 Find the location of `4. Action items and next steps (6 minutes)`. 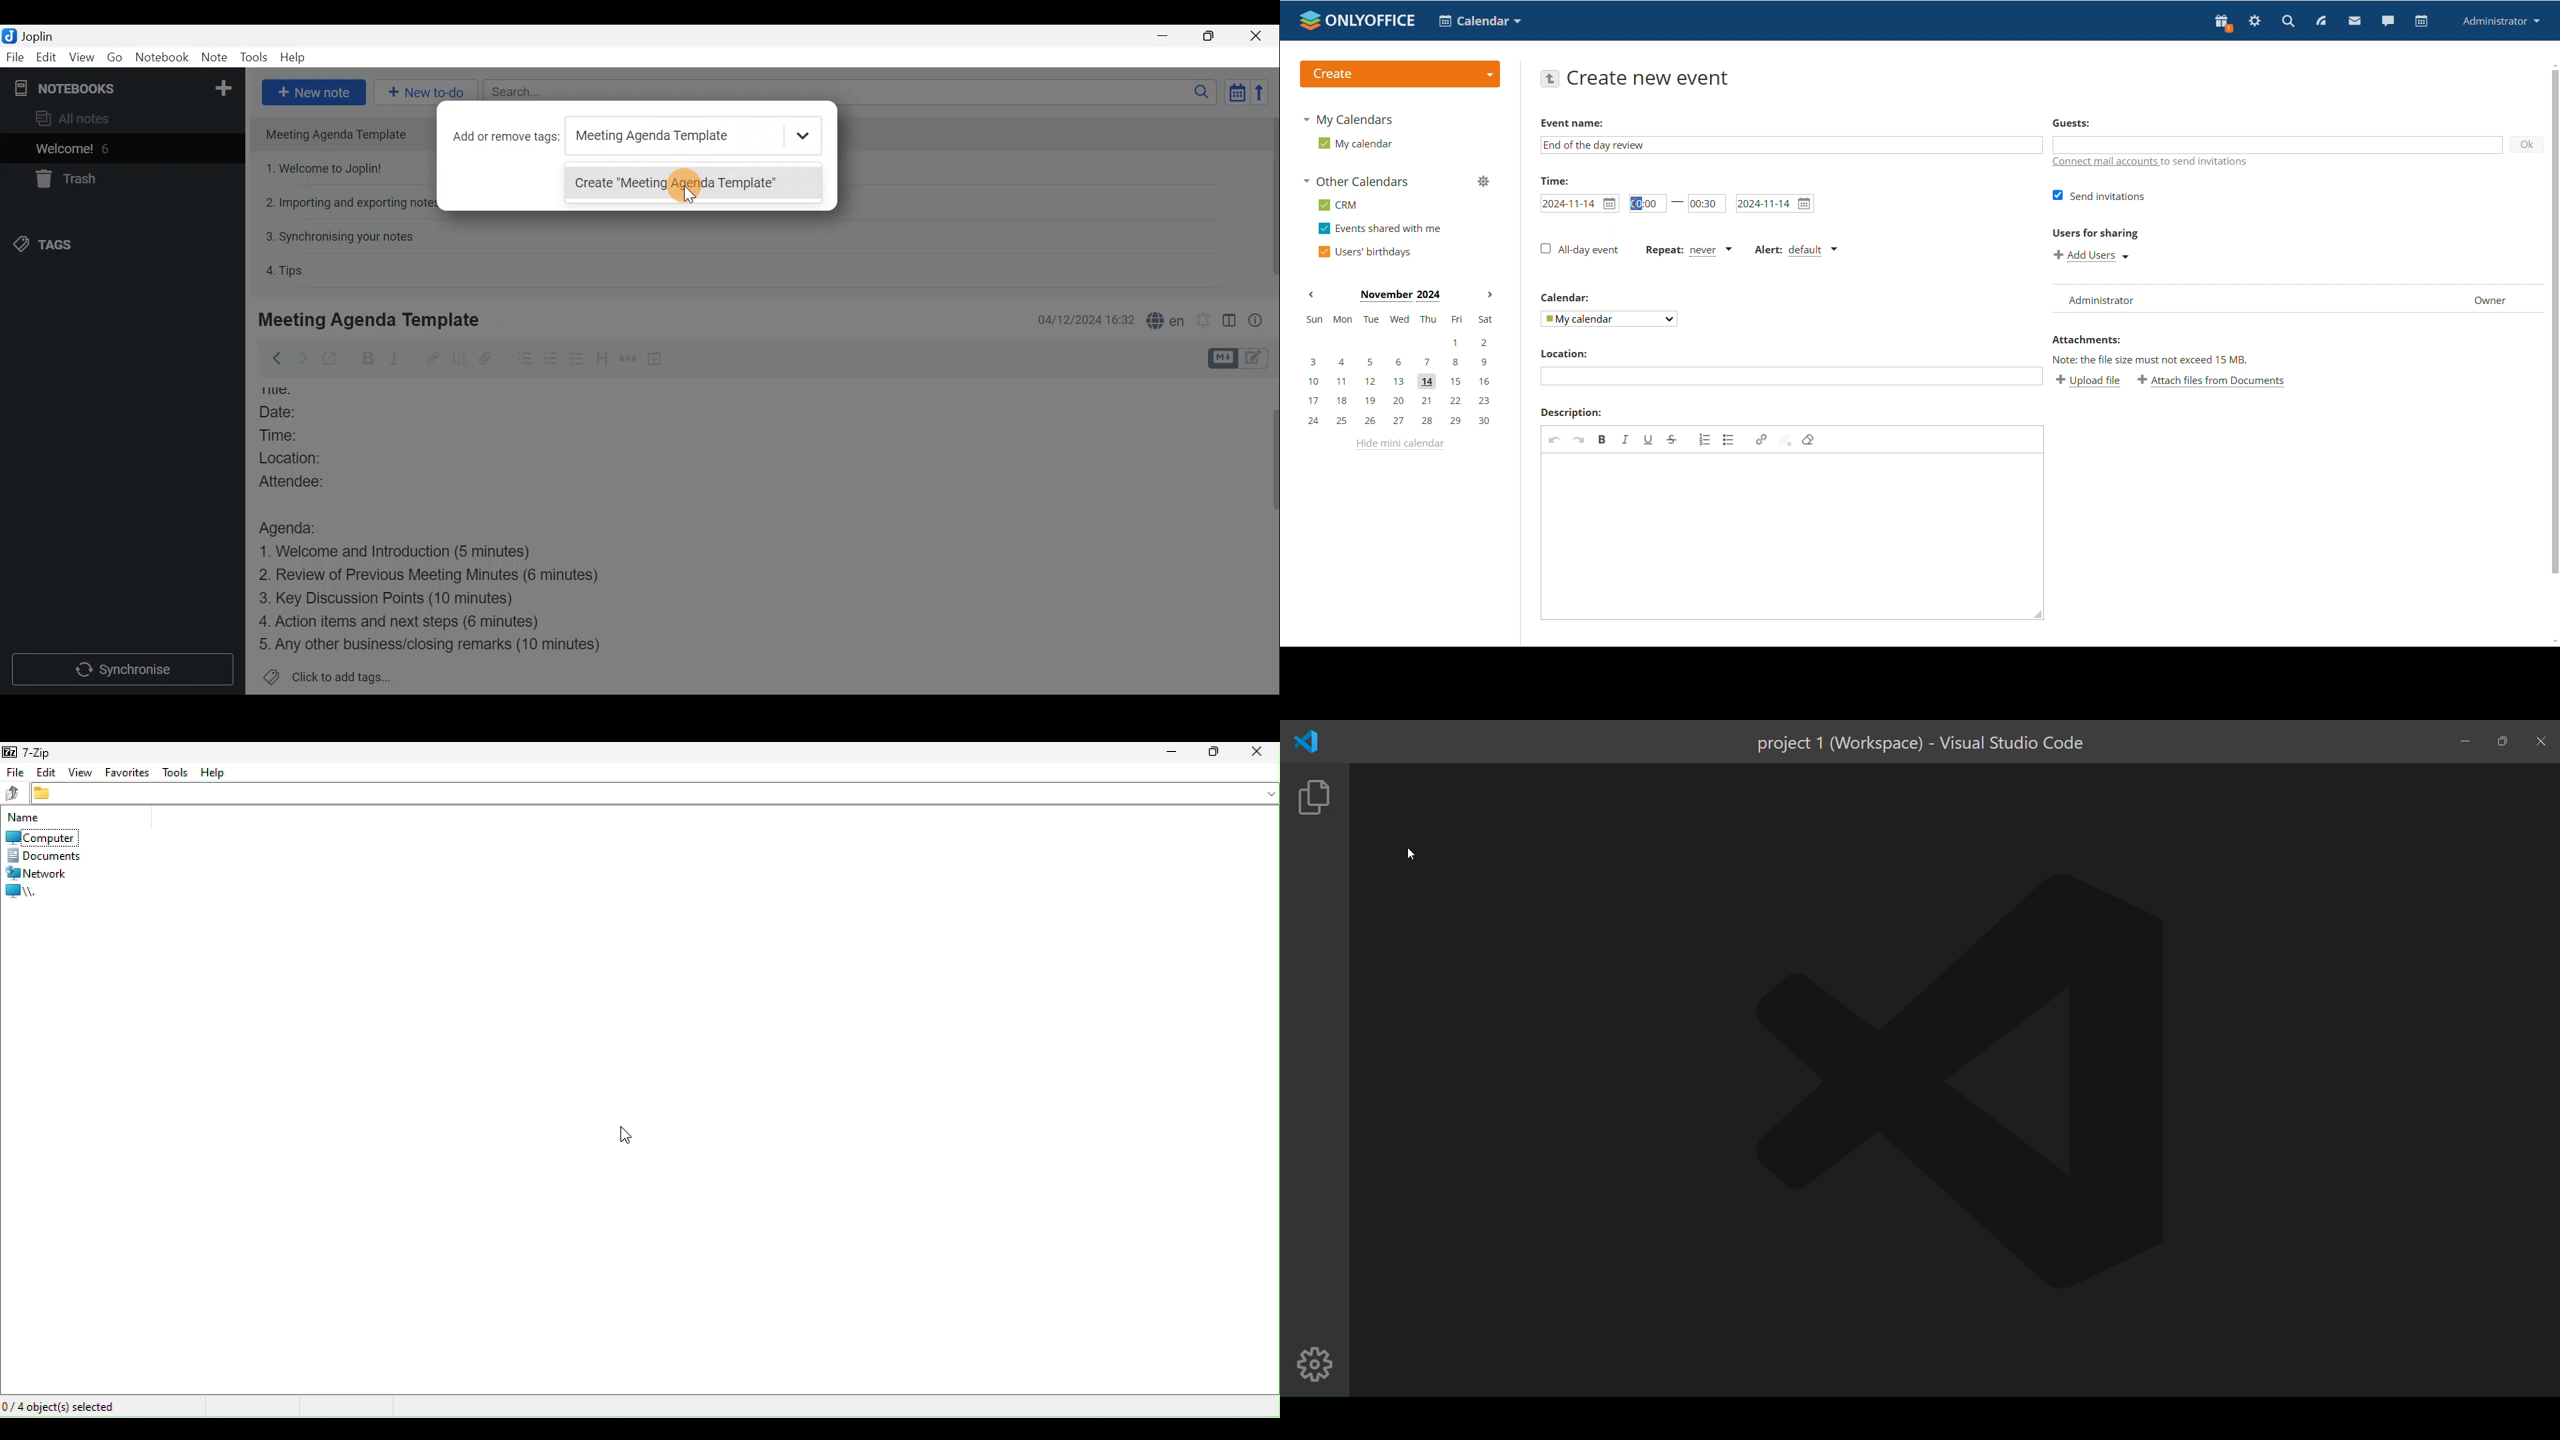

4. Action items and next steps (6 minutes) is located at coordinates (421, 621).